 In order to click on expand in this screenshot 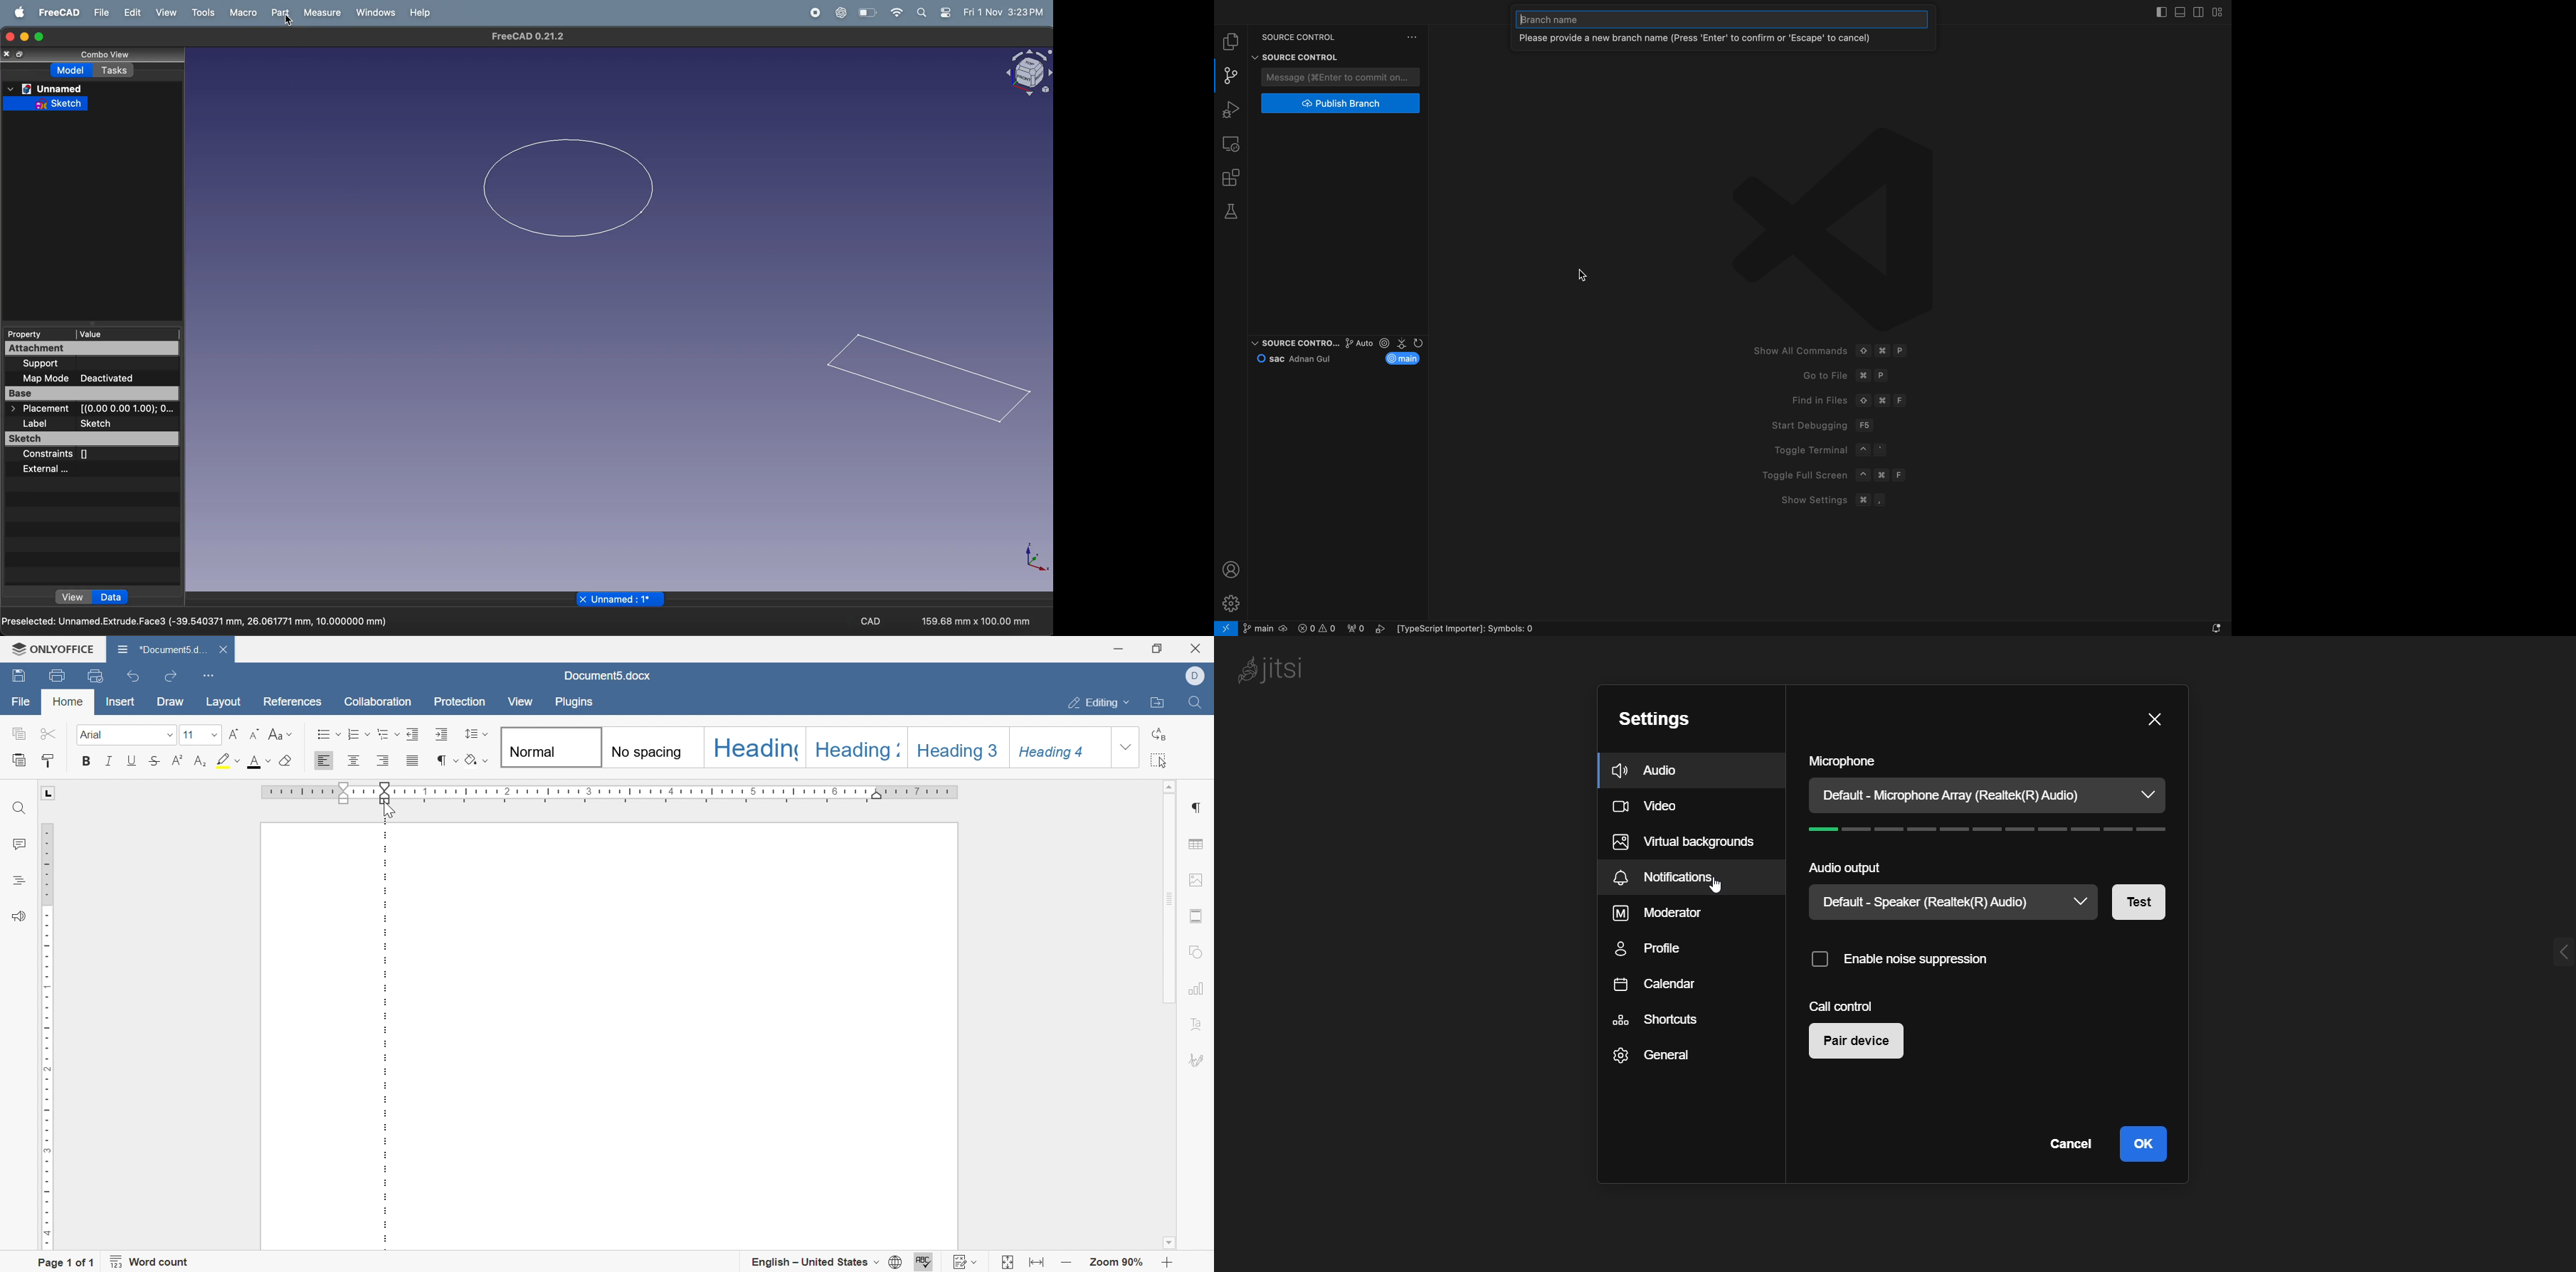, I will do `click(2550, 950)`.